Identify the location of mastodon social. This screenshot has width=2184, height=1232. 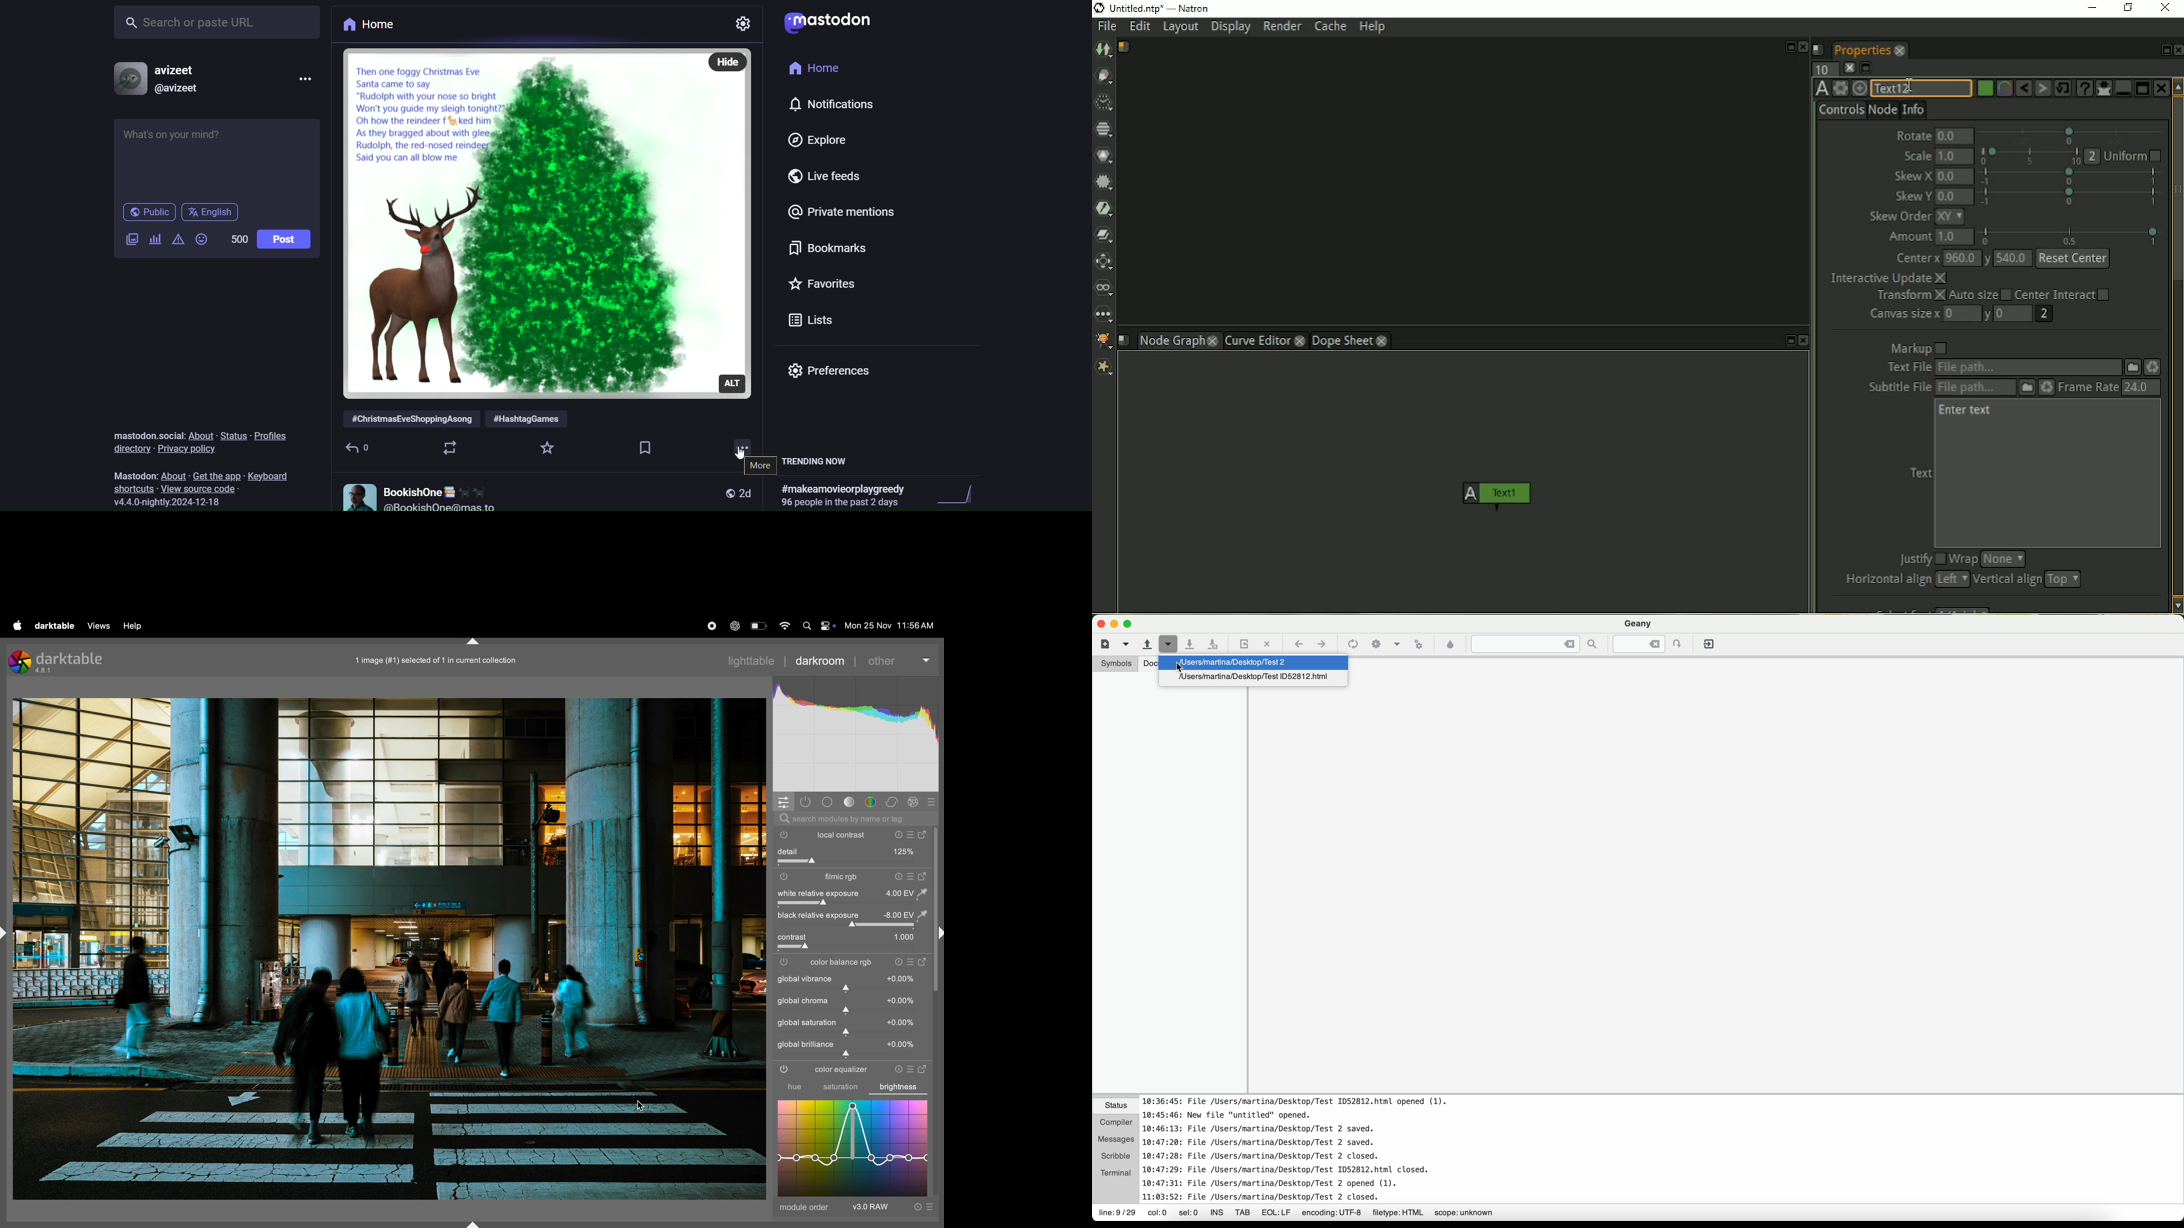
(148, 434).